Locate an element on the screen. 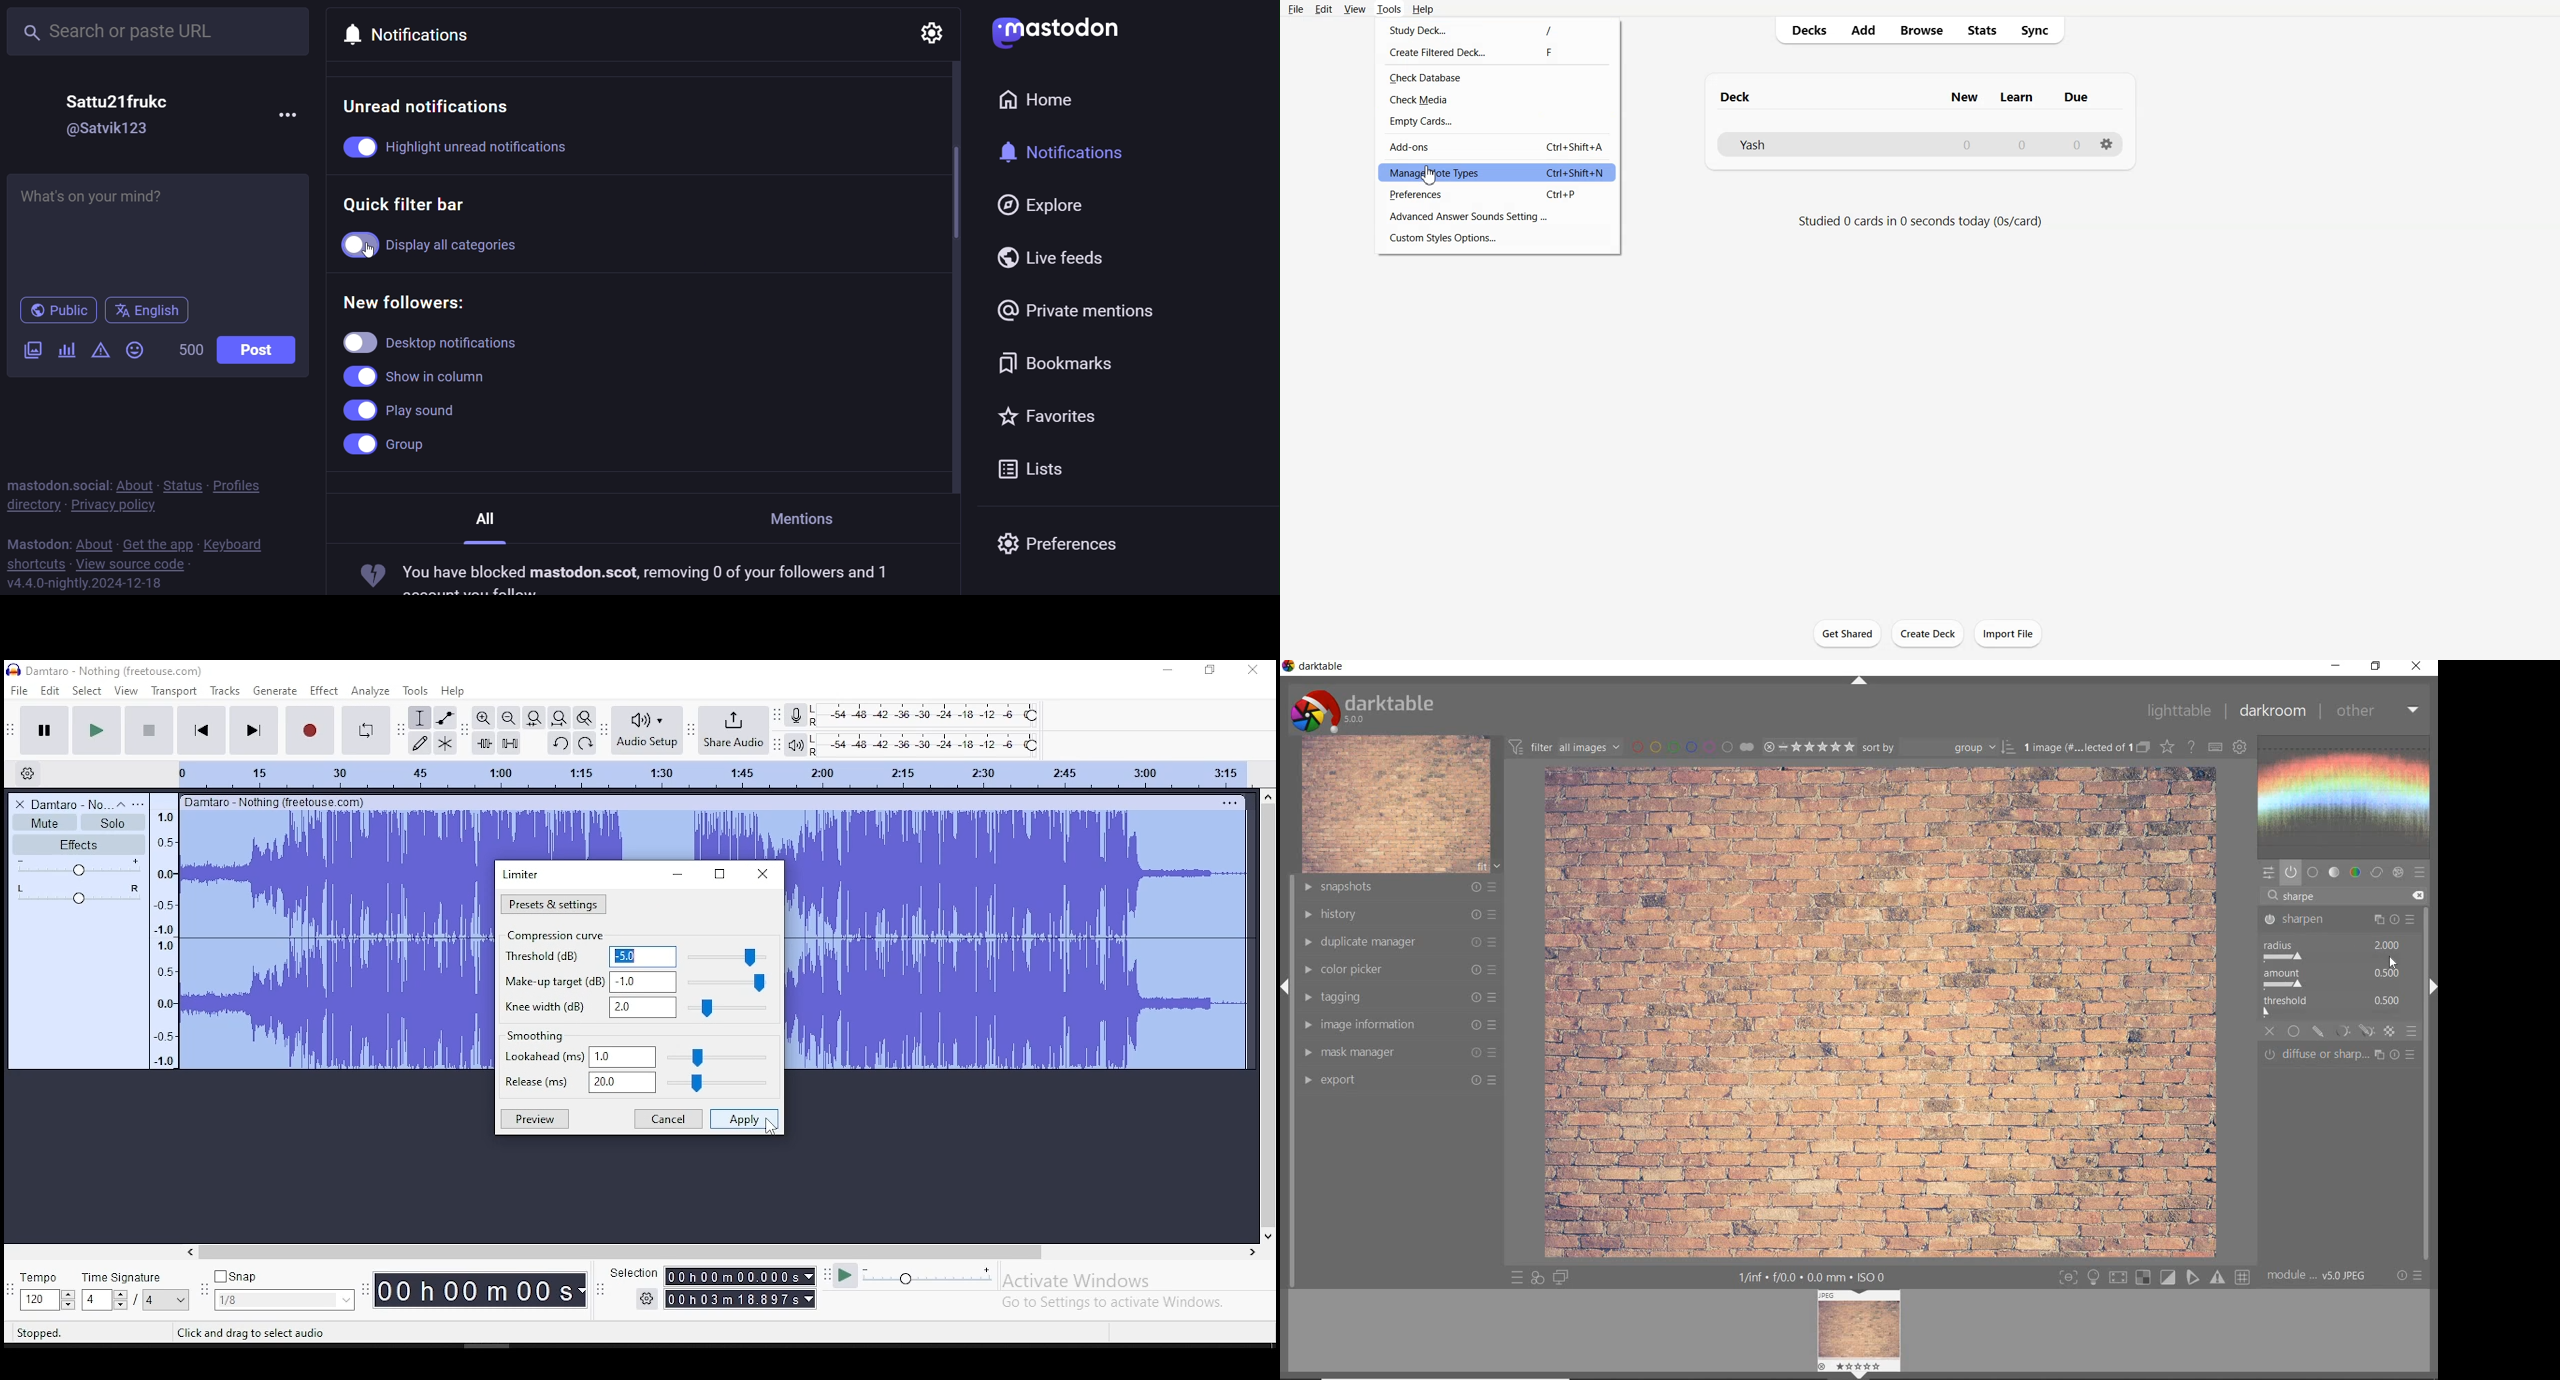 This screenshot has height=1400, width=2576. Add is located at coordinates (1862, 30).